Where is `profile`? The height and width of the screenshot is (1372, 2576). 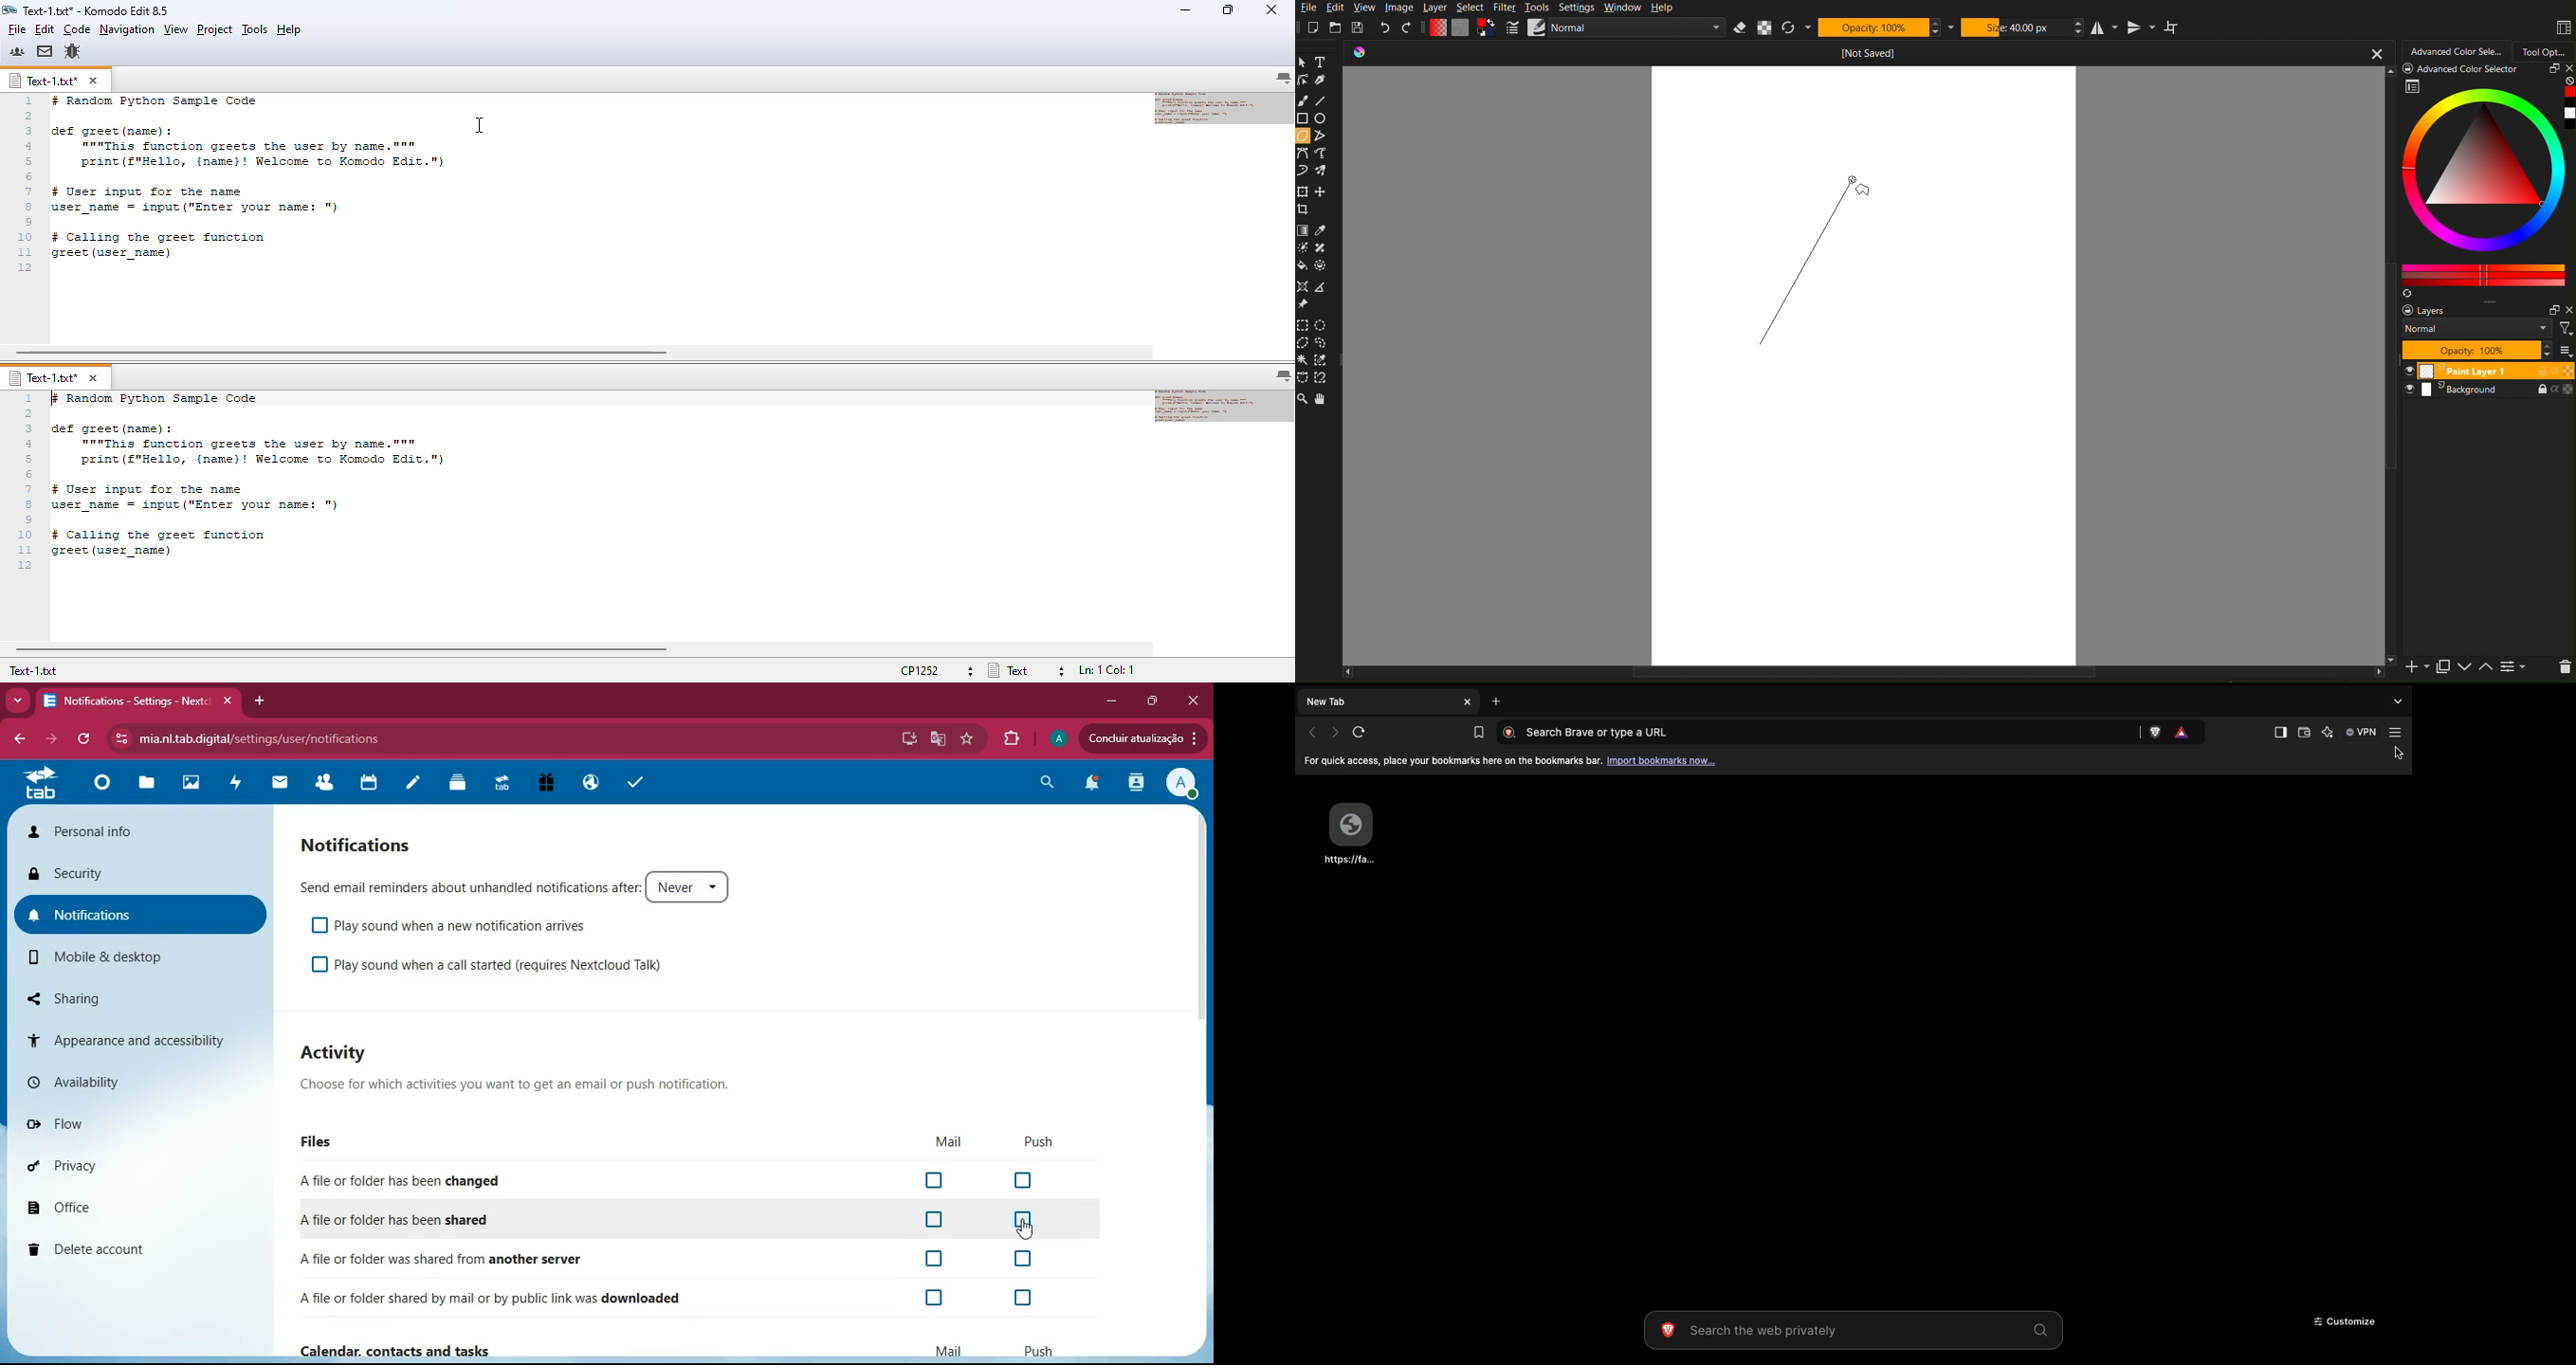 profile is located at coordinates (1181, 786).